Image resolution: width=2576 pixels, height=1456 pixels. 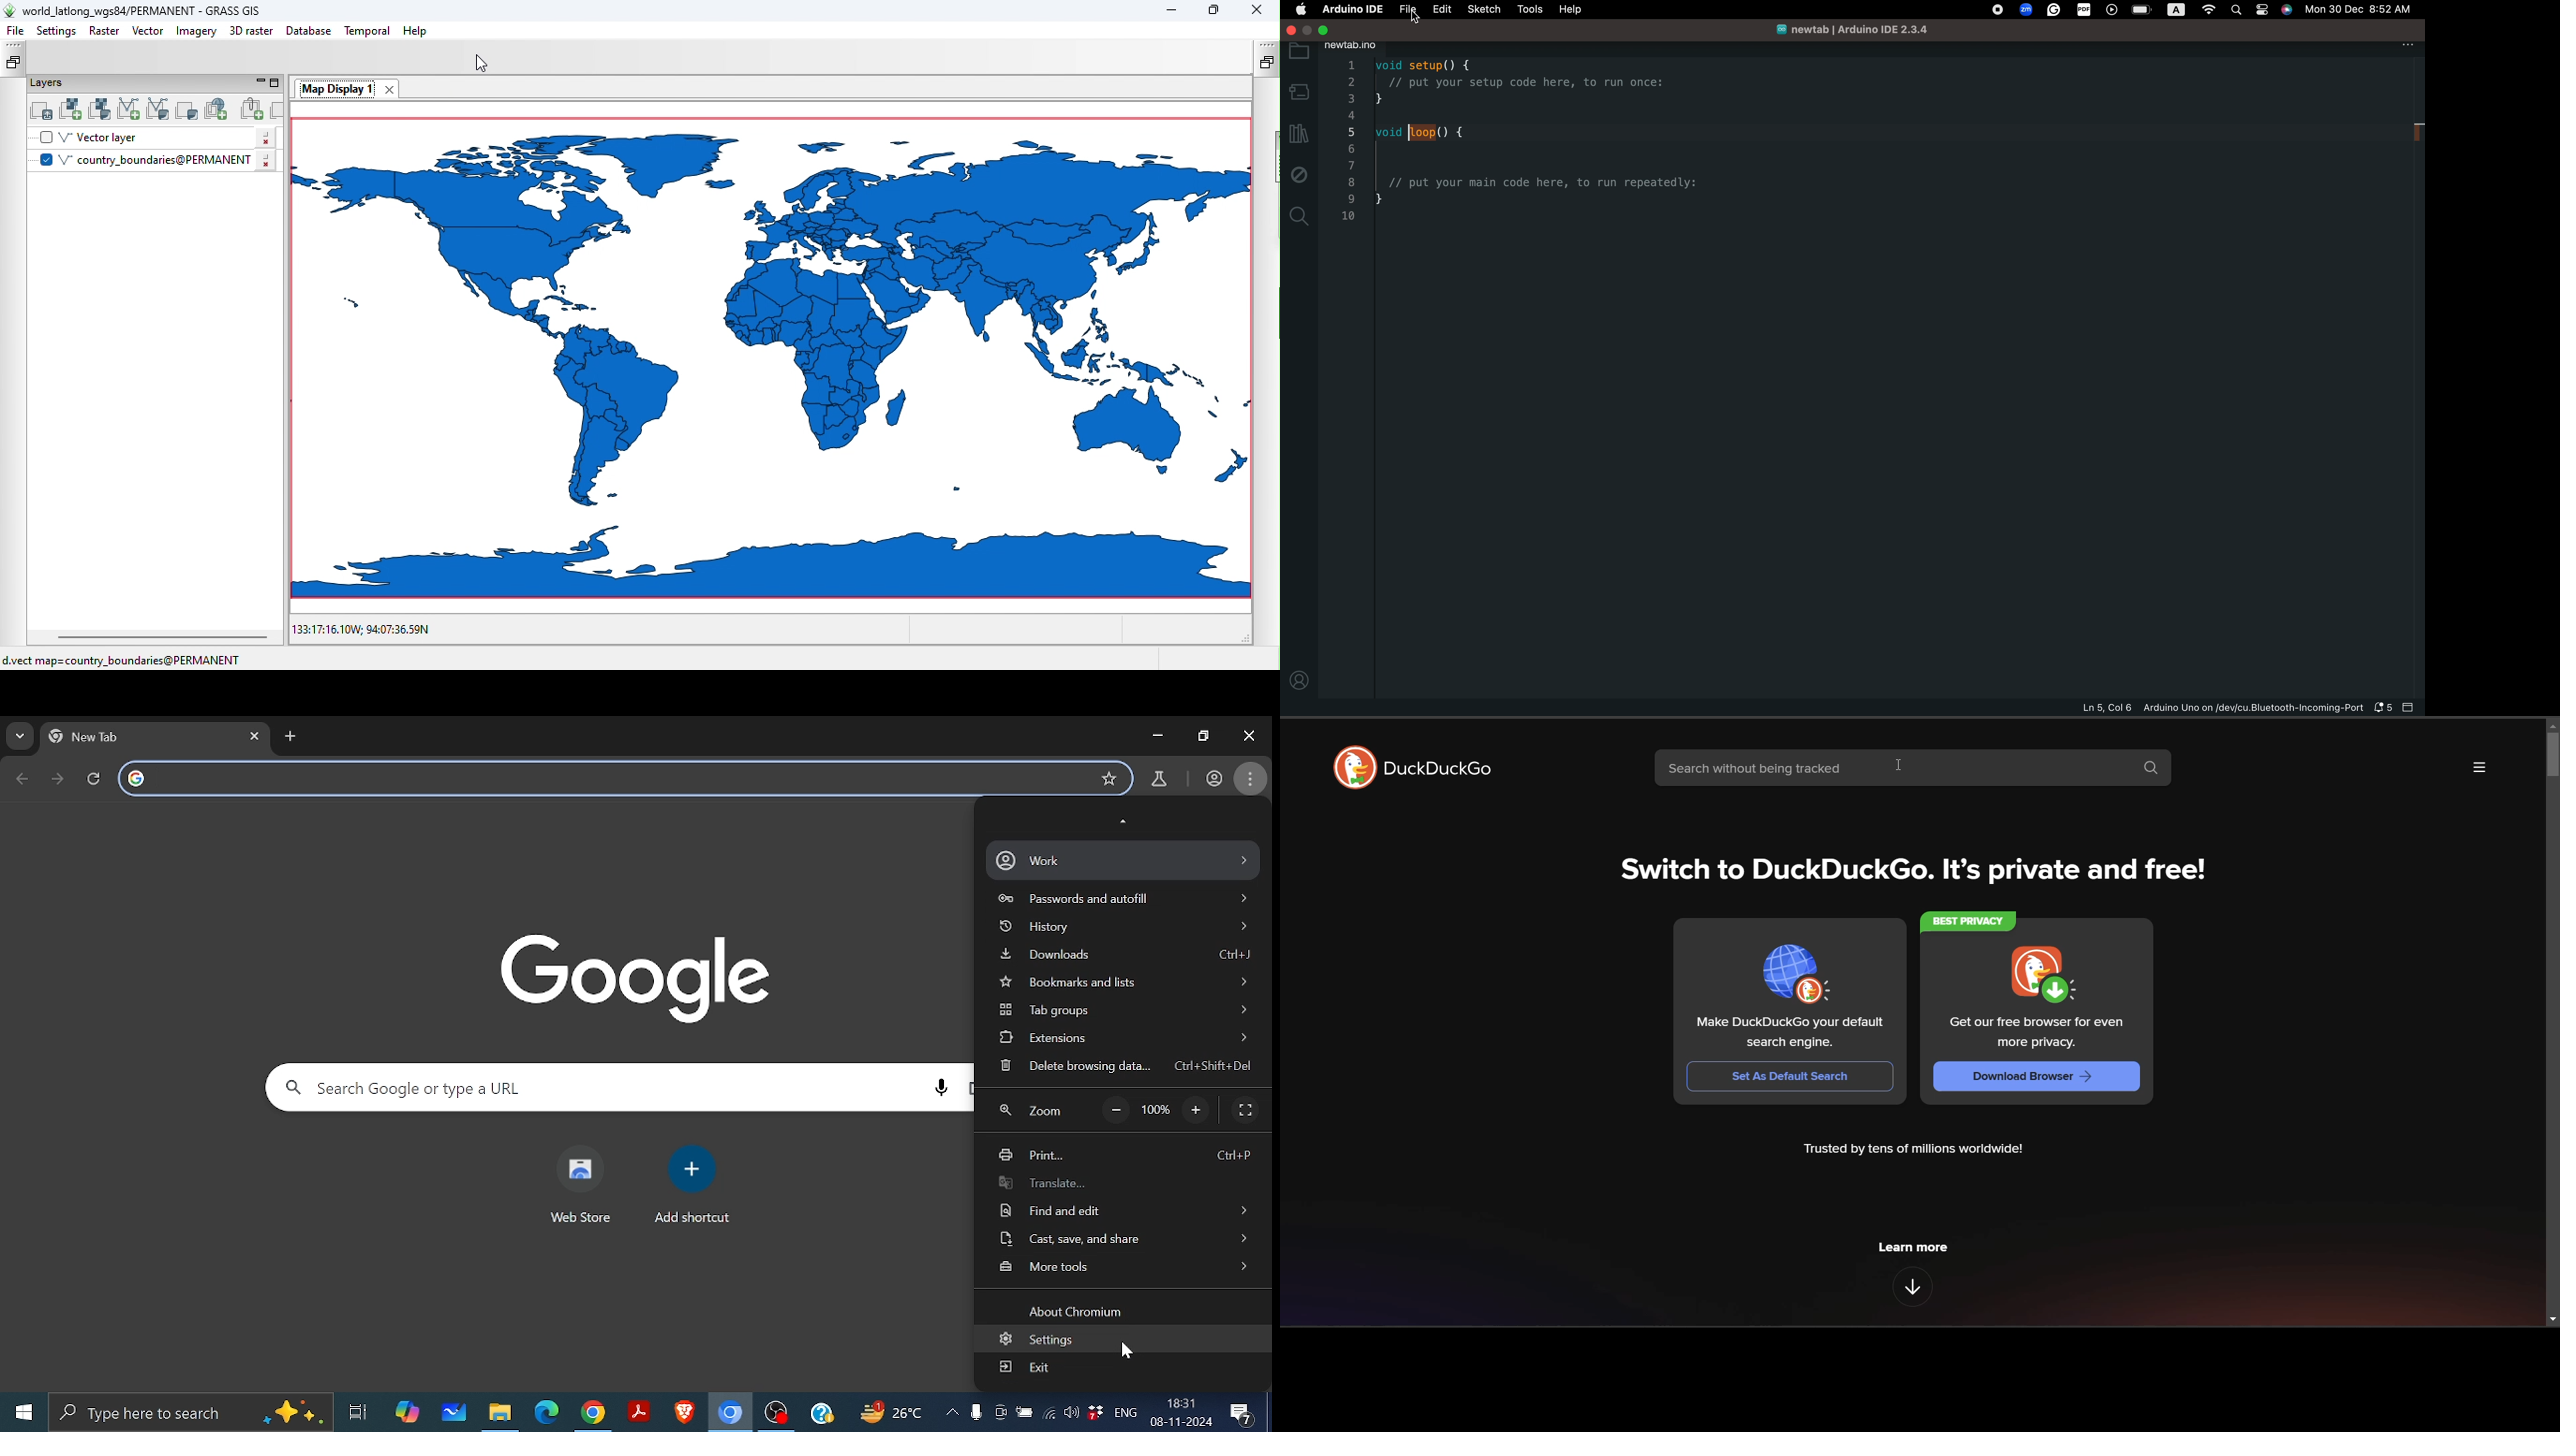 What do you see at coordinates (1898, 766) in the screenshot?
I see `cursor` at bounding box center [1898, 766].